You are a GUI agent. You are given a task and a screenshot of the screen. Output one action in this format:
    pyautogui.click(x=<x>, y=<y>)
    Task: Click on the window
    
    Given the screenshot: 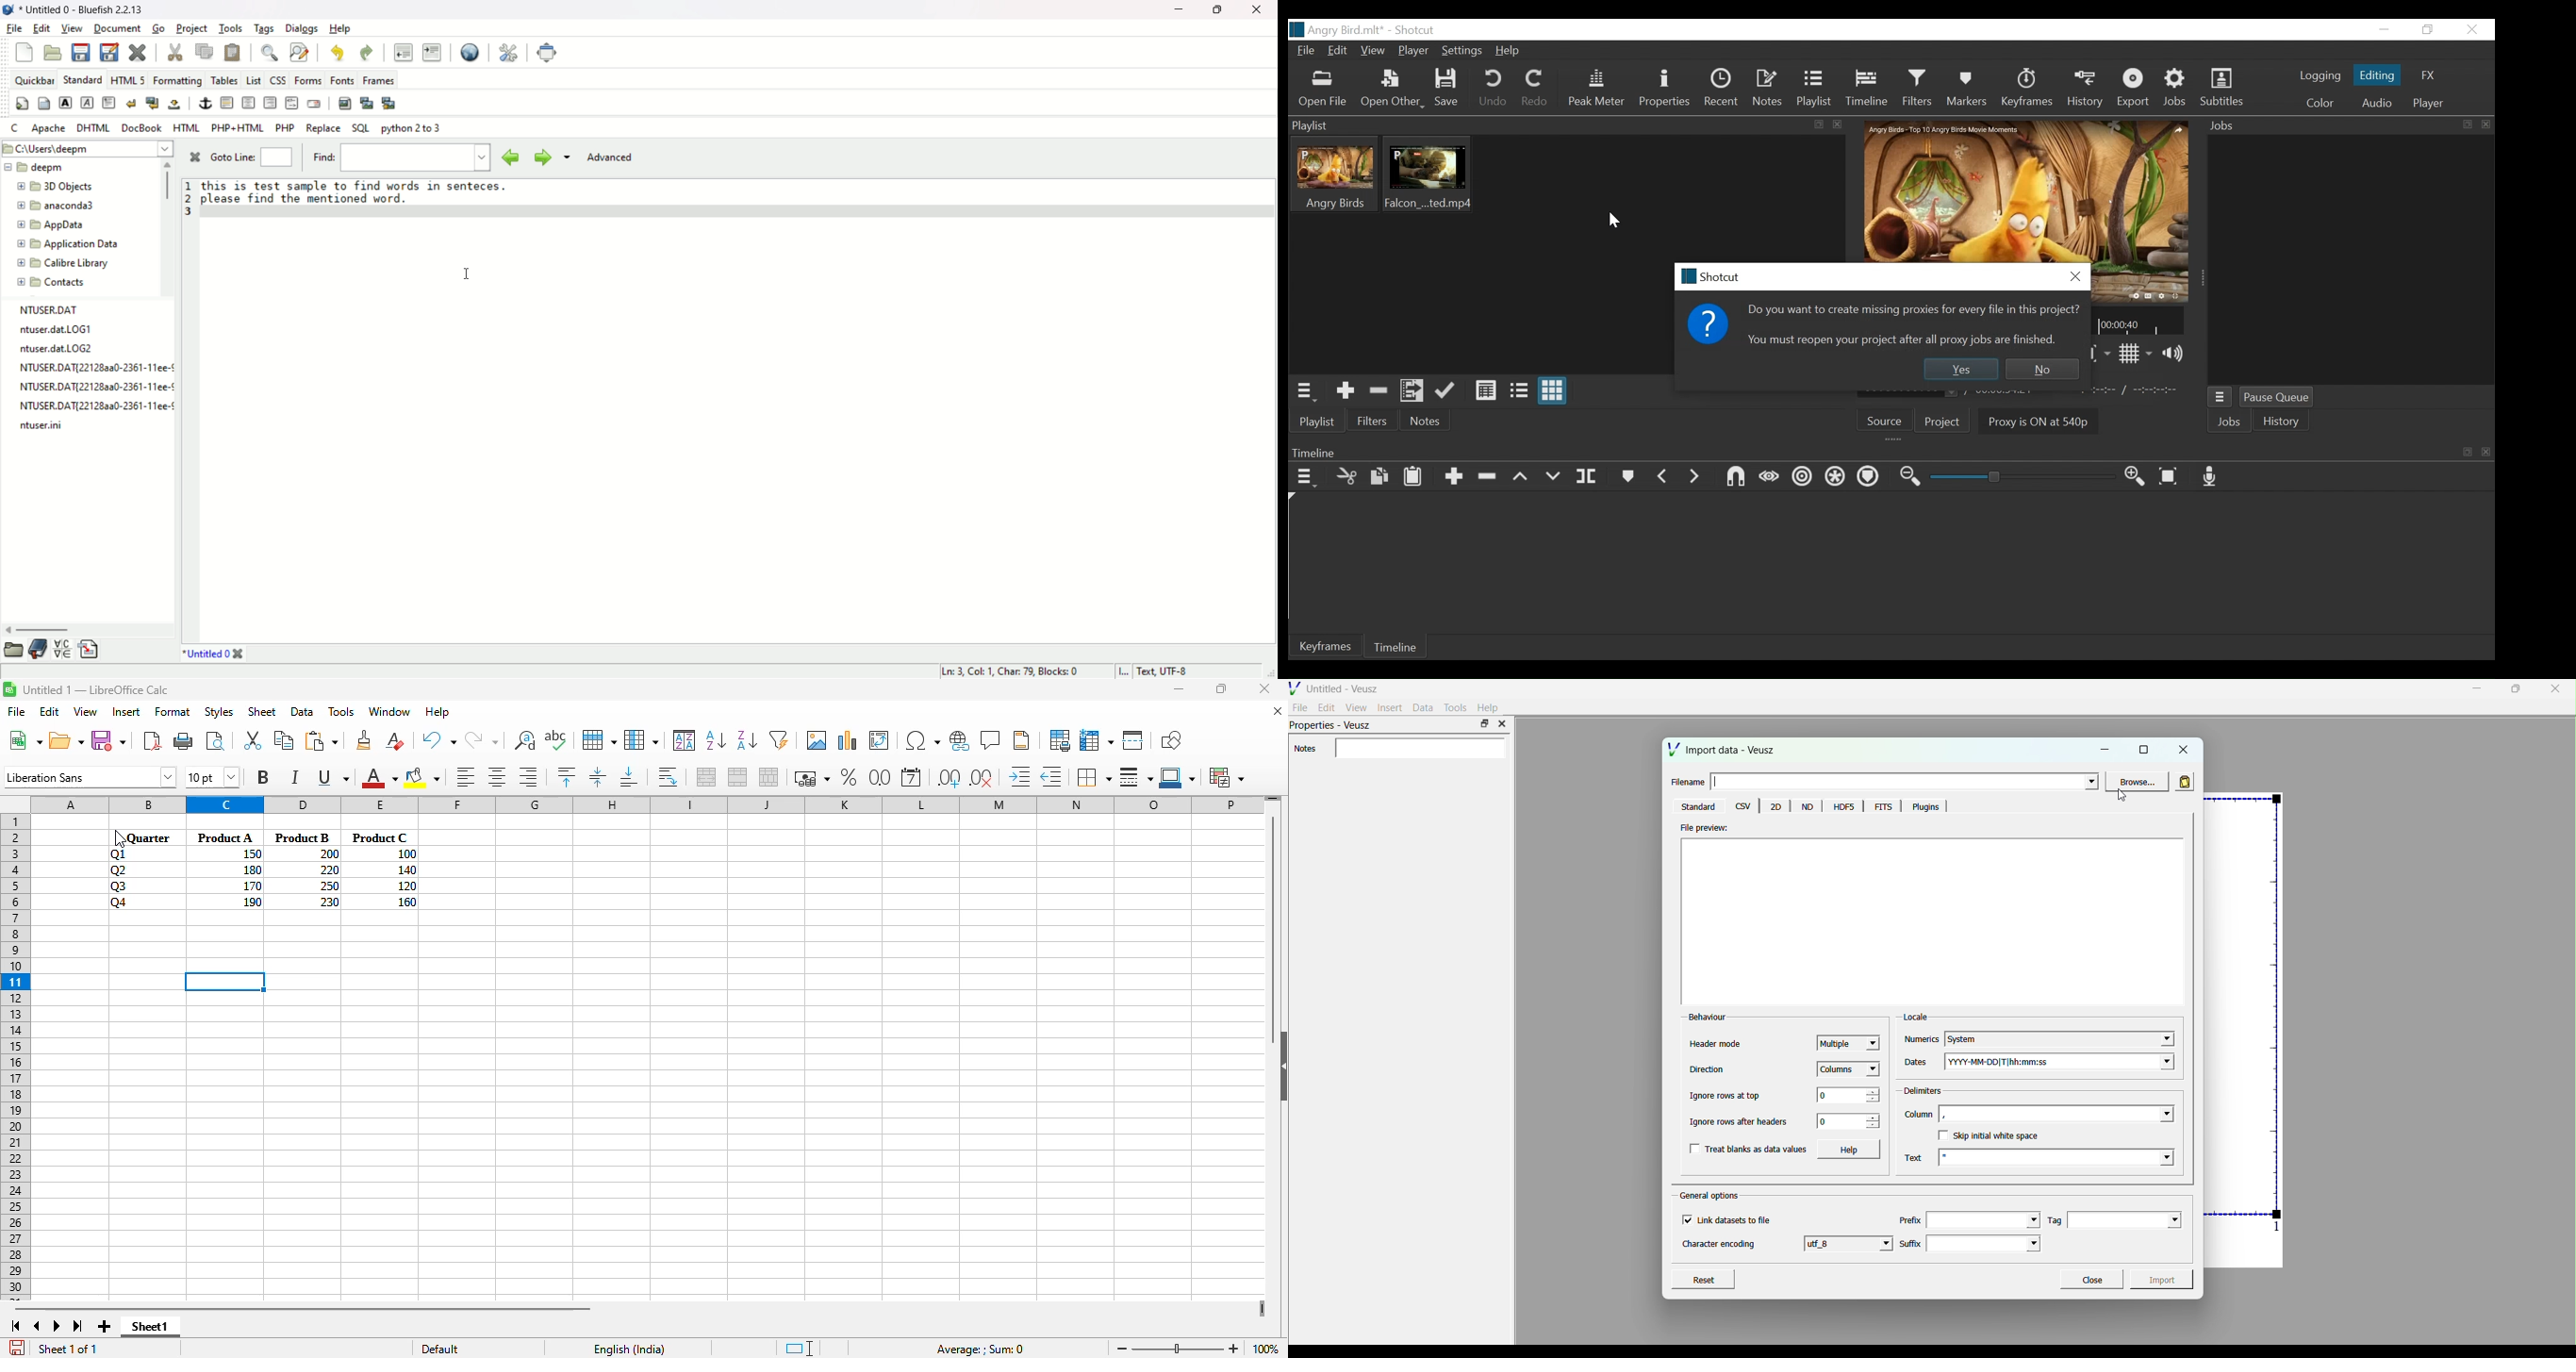 What is the action you would take?
    pyautogui.click(x=389, y=711)
    